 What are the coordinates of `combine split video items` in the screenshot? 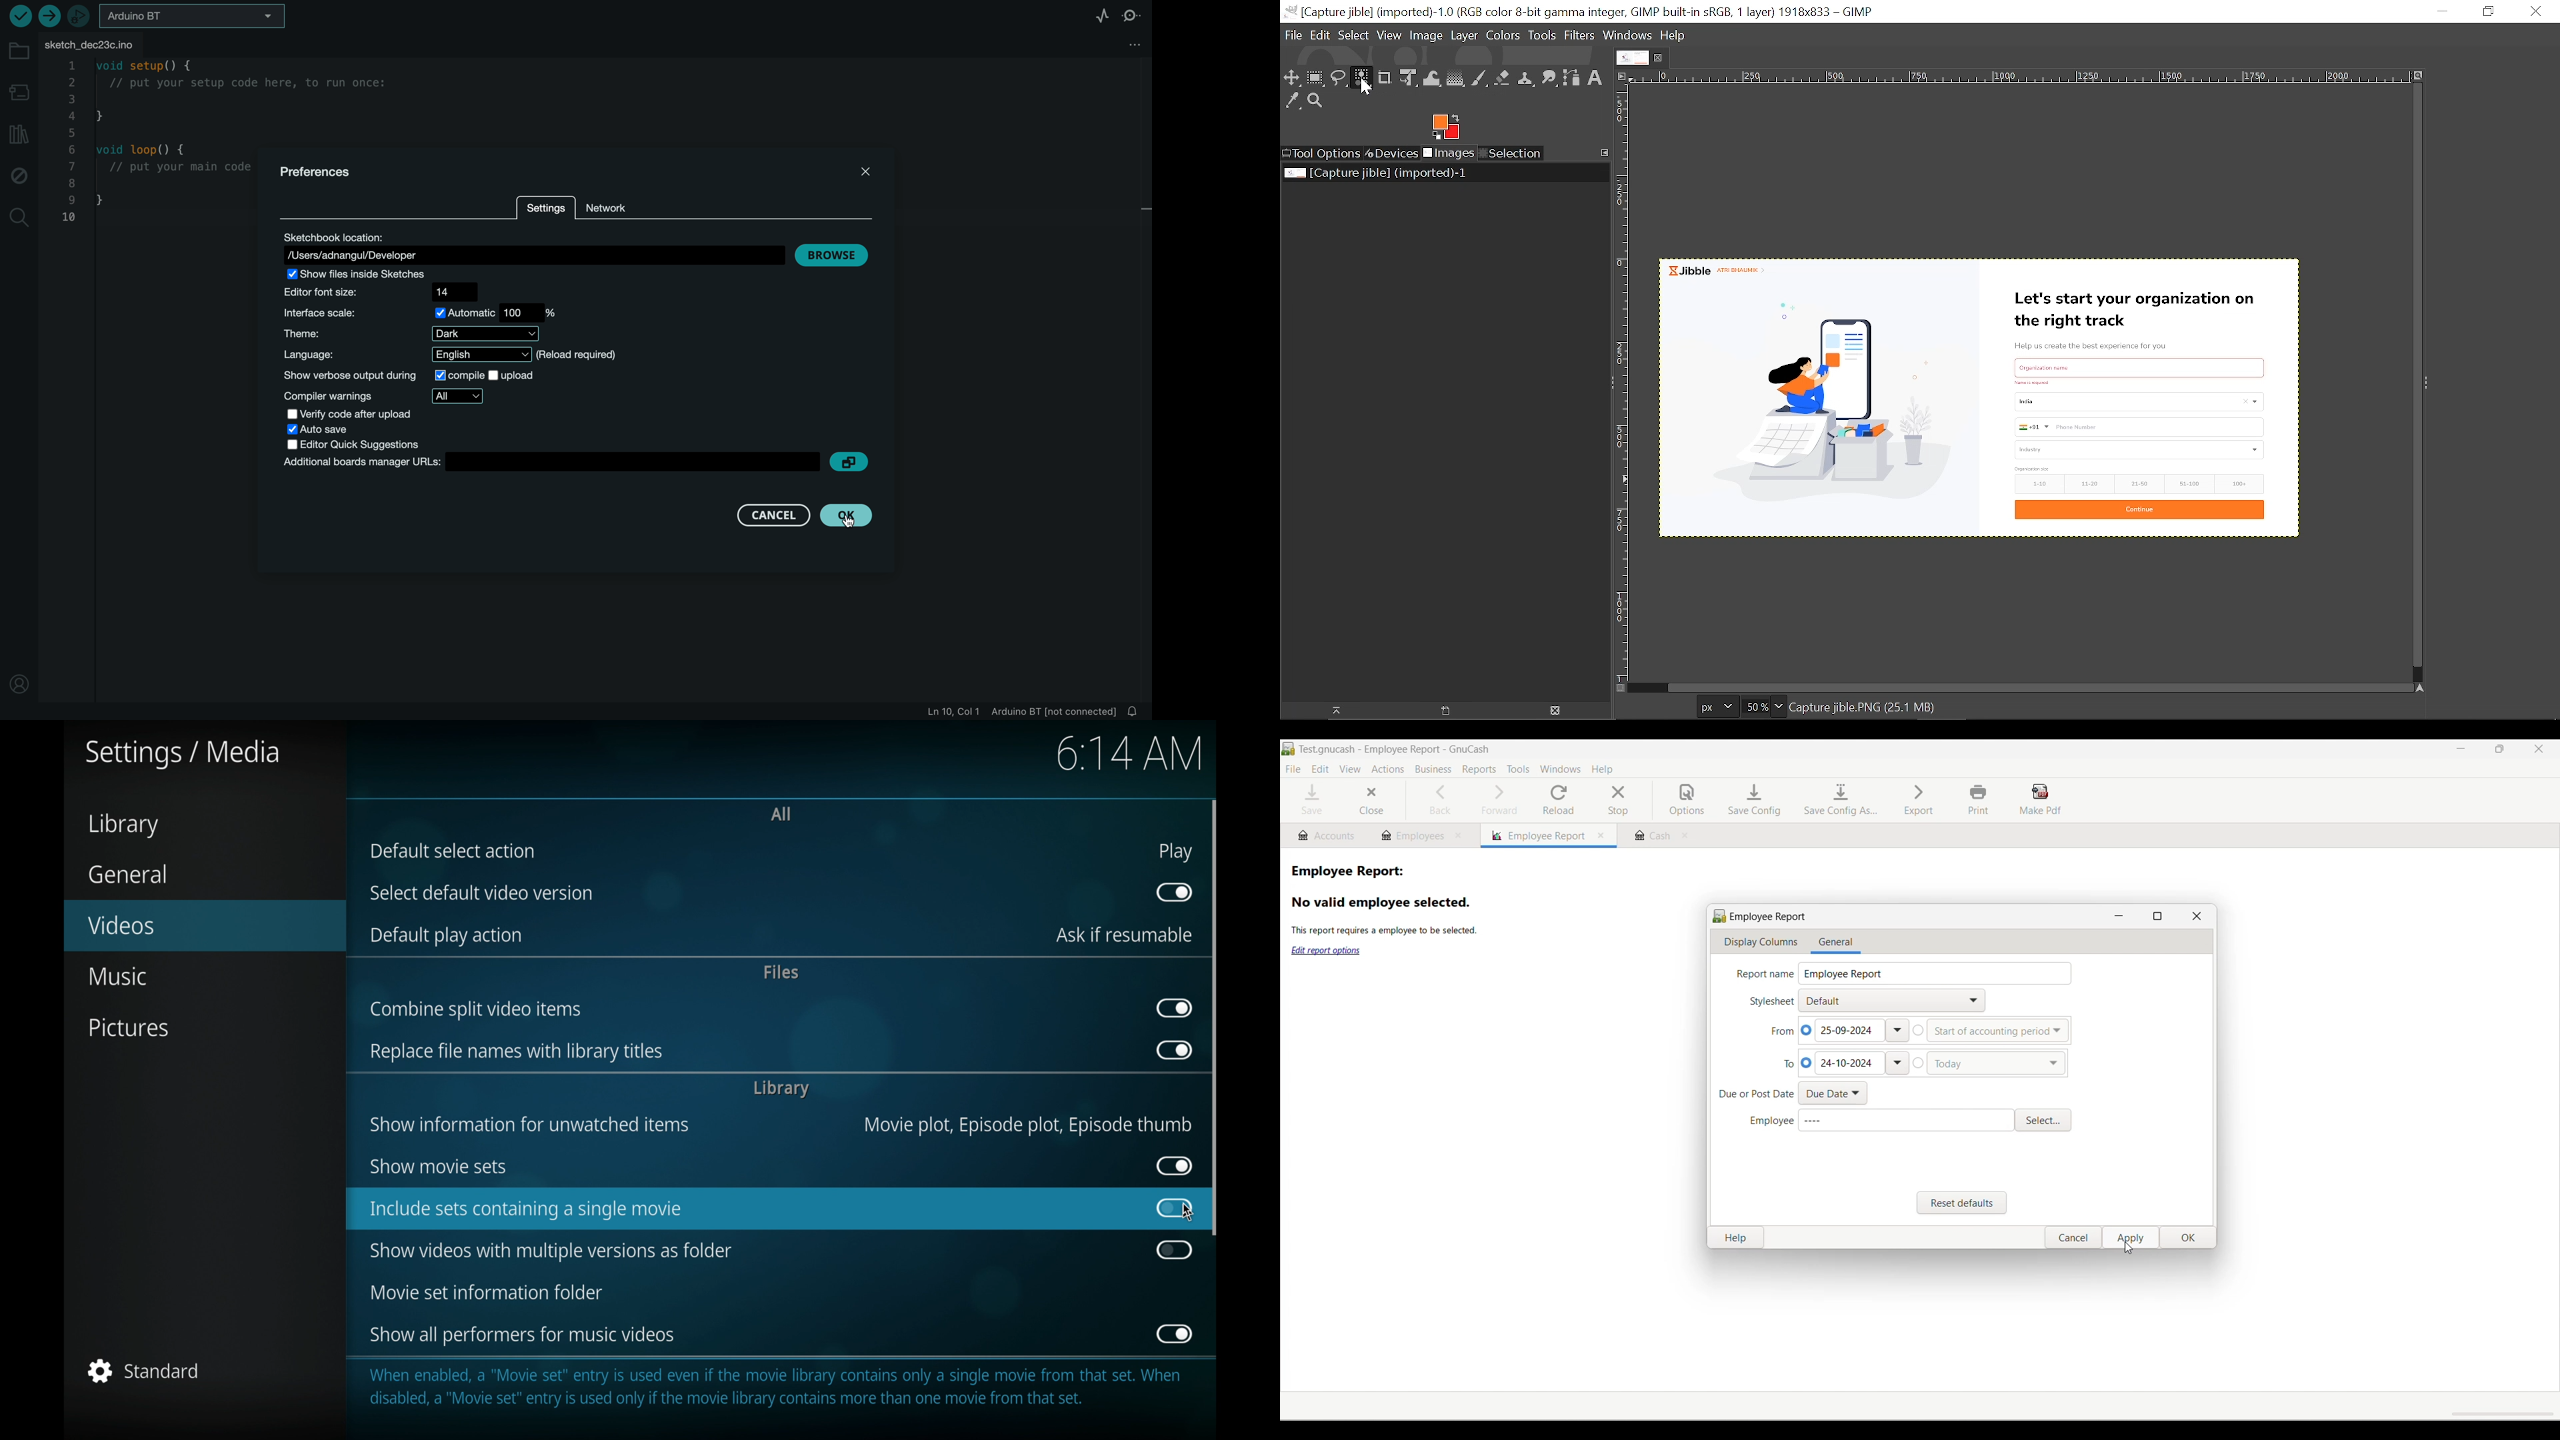 It's located at (476, 1010).